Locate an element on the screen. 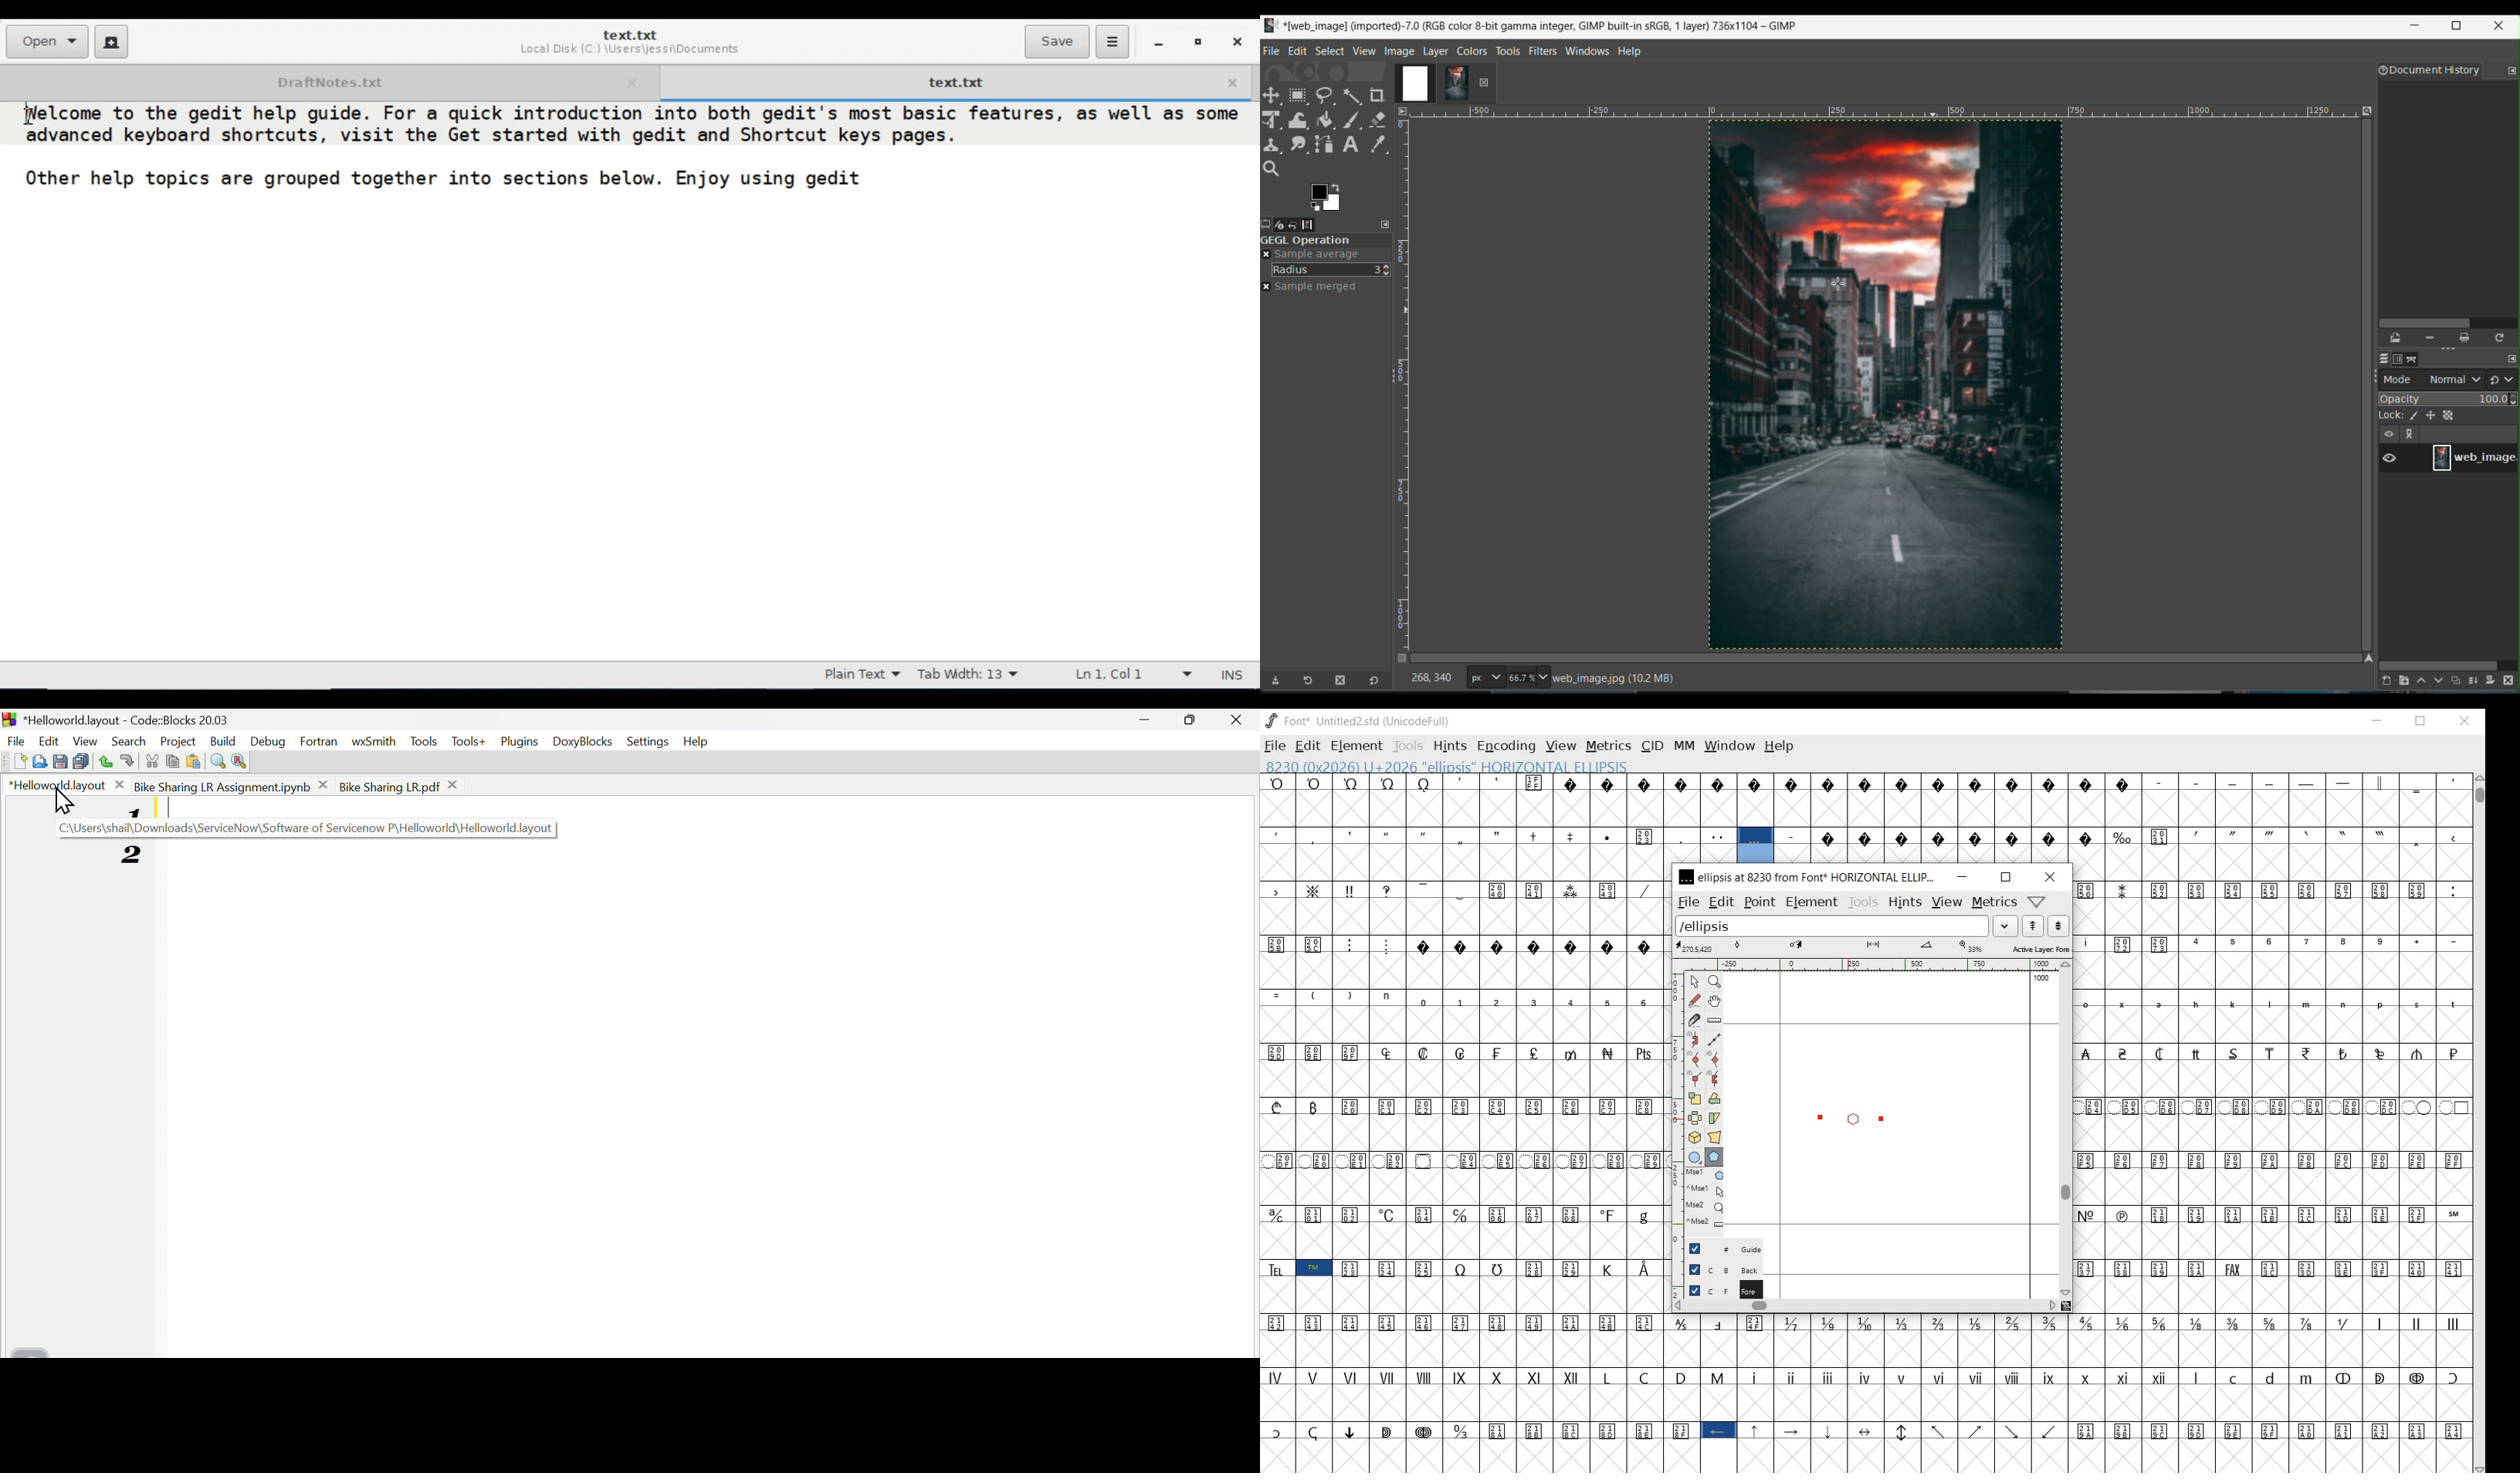 This screenshot has width=2520, height=1484. image ratio is located at coordinates (1527, 679).